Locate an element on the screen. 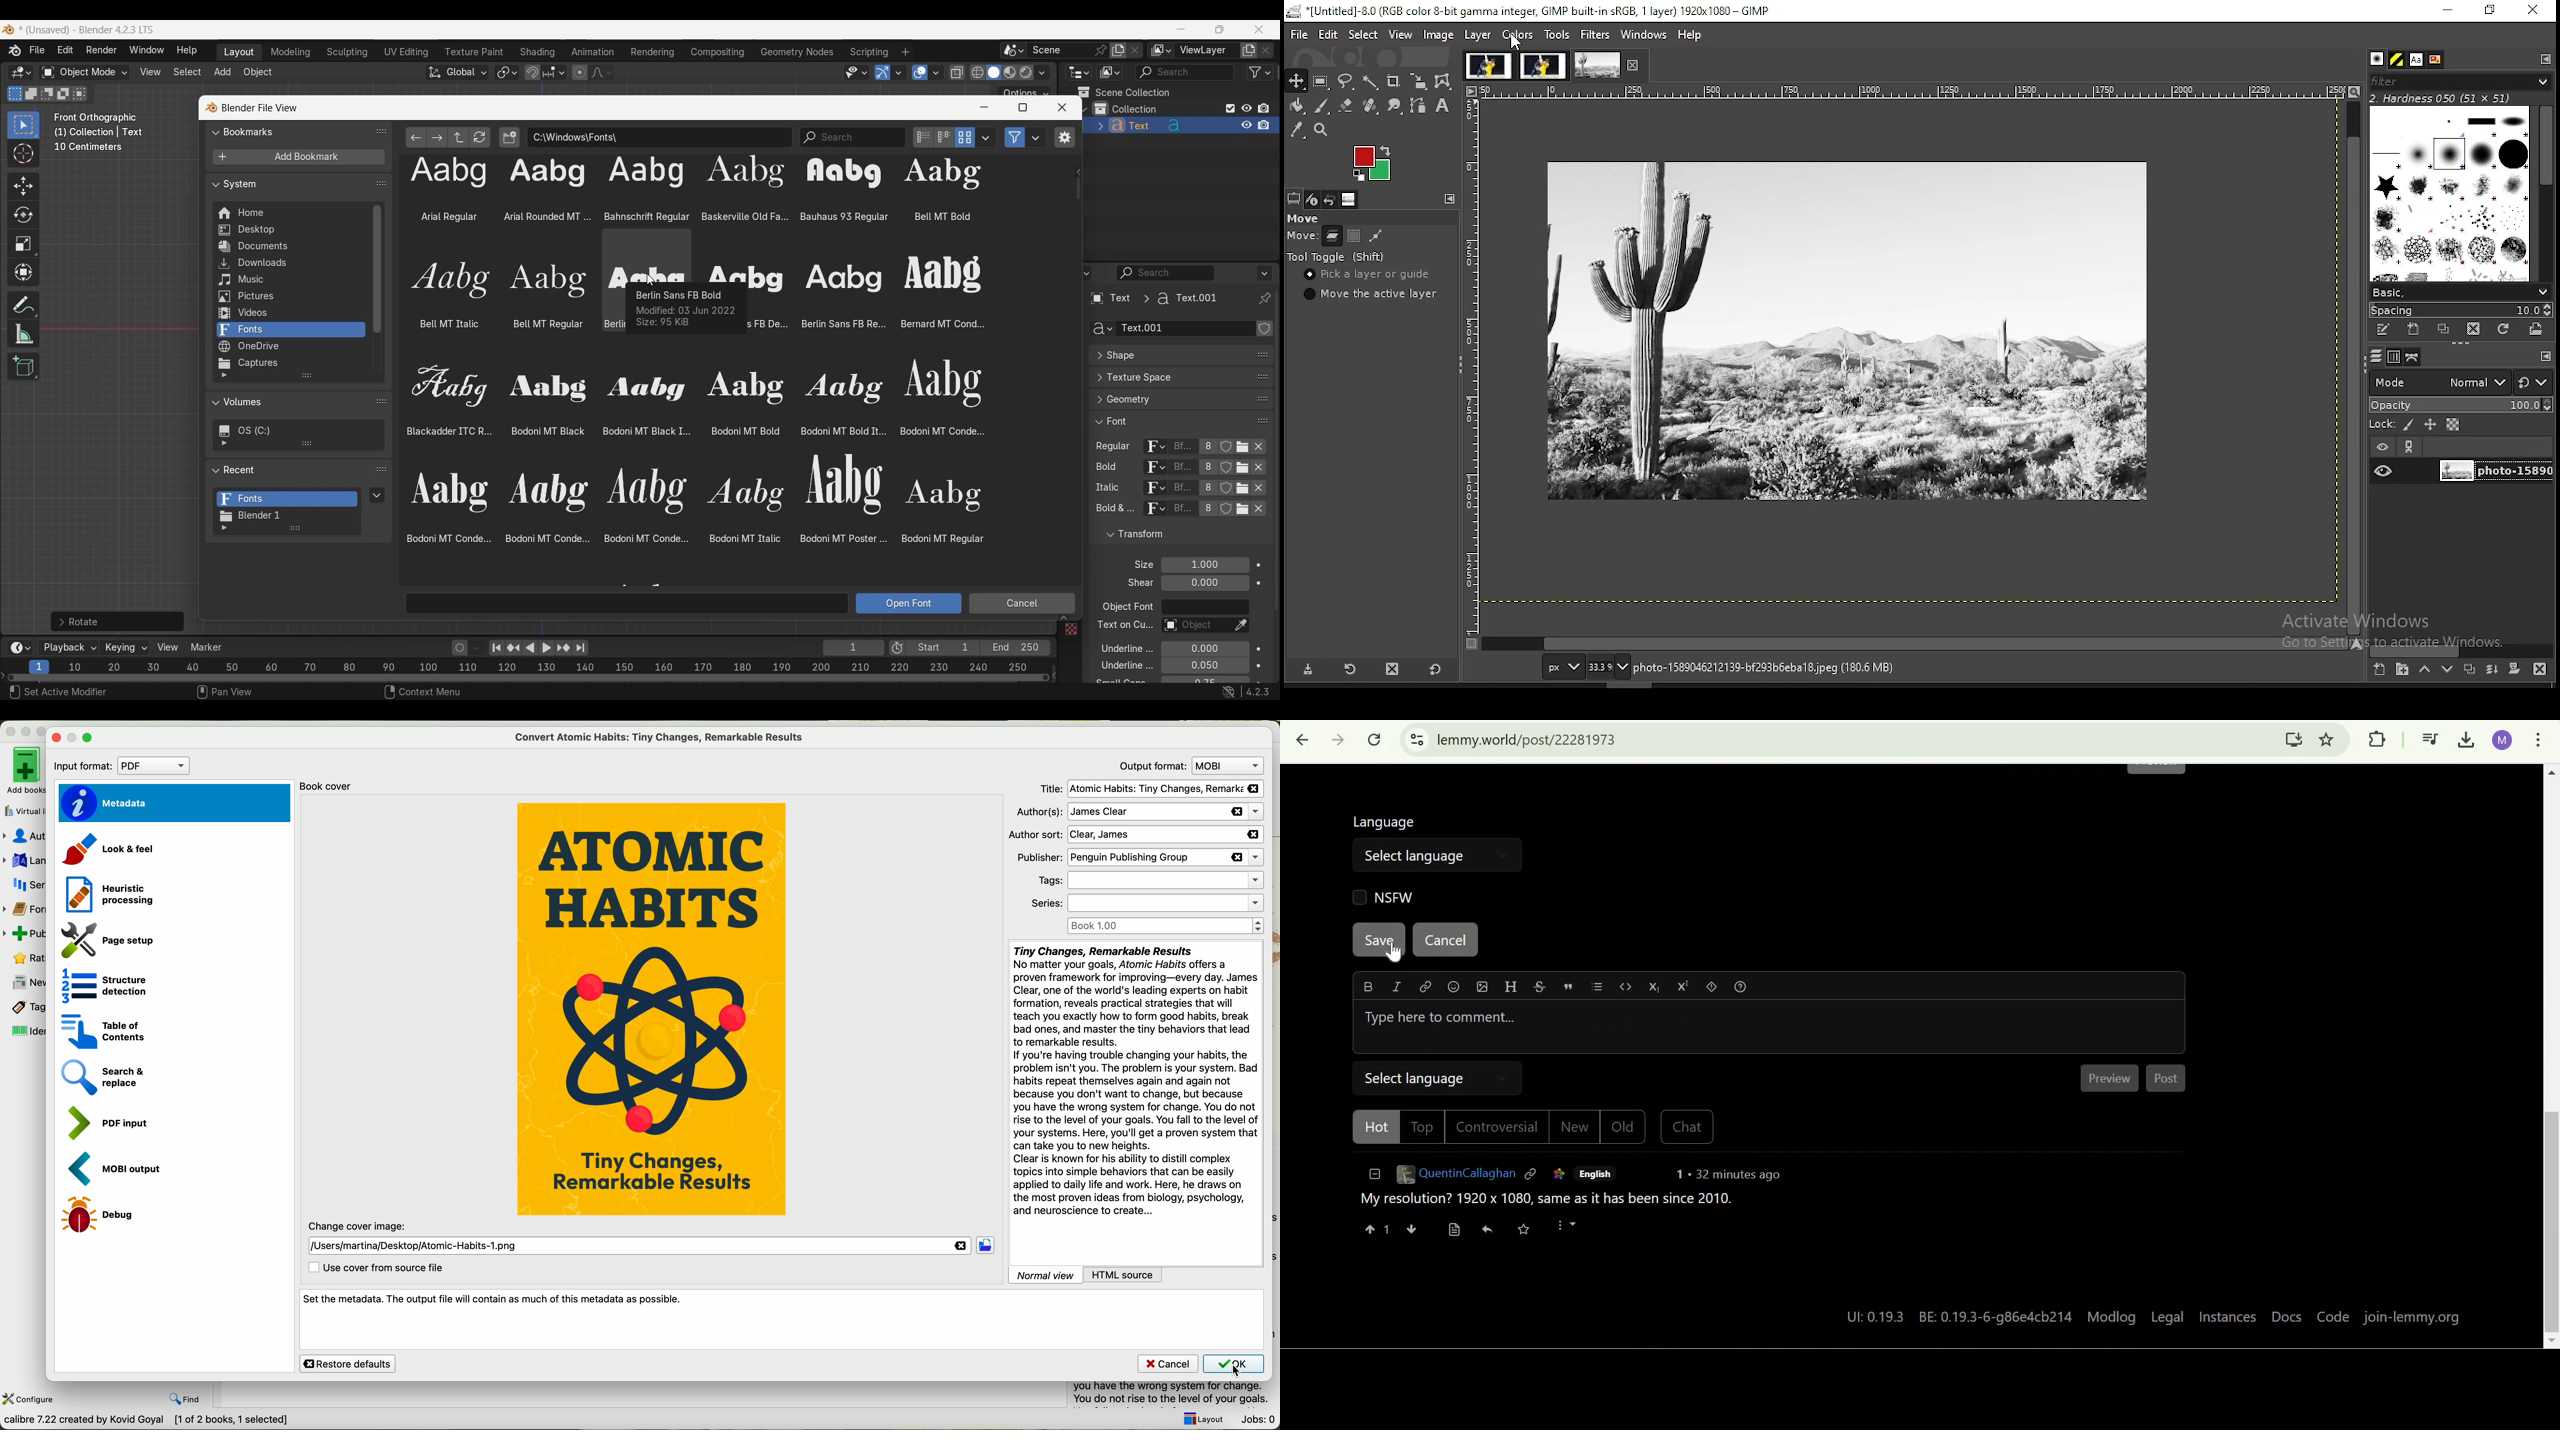 Image resolution: width=2576 pixels, height=1456 pixels. link is located at coordinates (2411, 447).